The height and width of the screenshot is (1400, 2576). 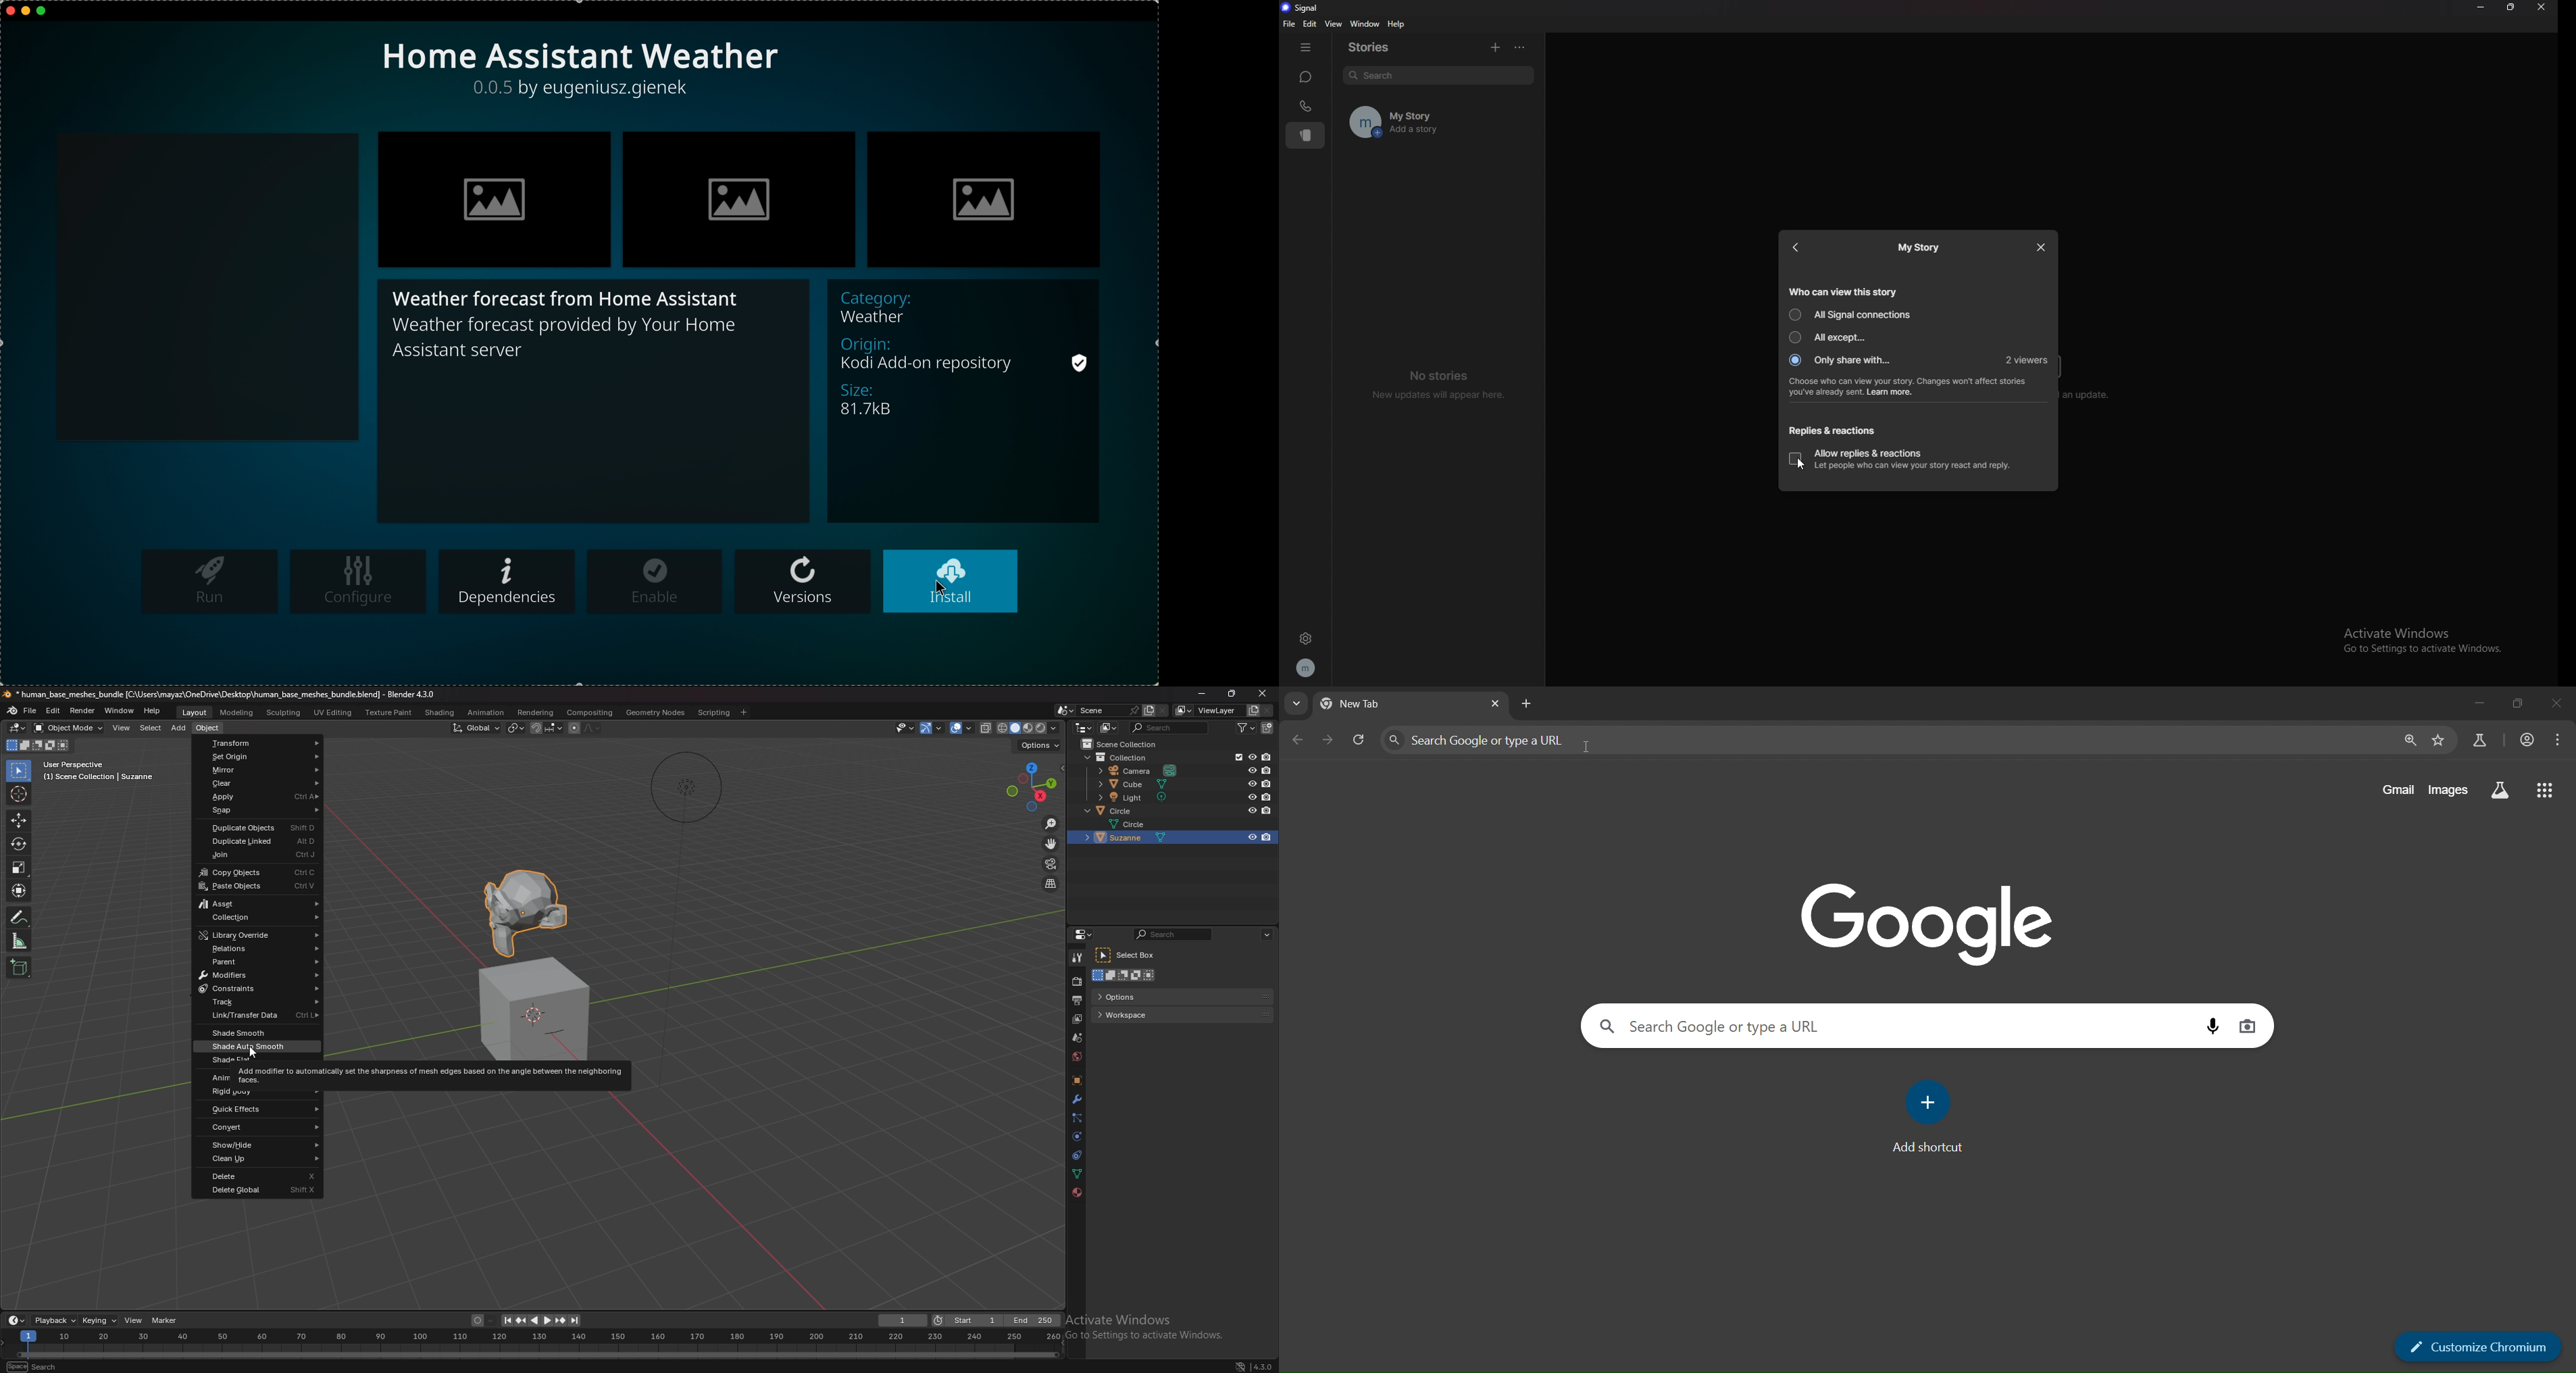 What do you see at coordinates (1457, 133) in the screenshot?
I see `Add a story` at bounding box center [1457, 133].